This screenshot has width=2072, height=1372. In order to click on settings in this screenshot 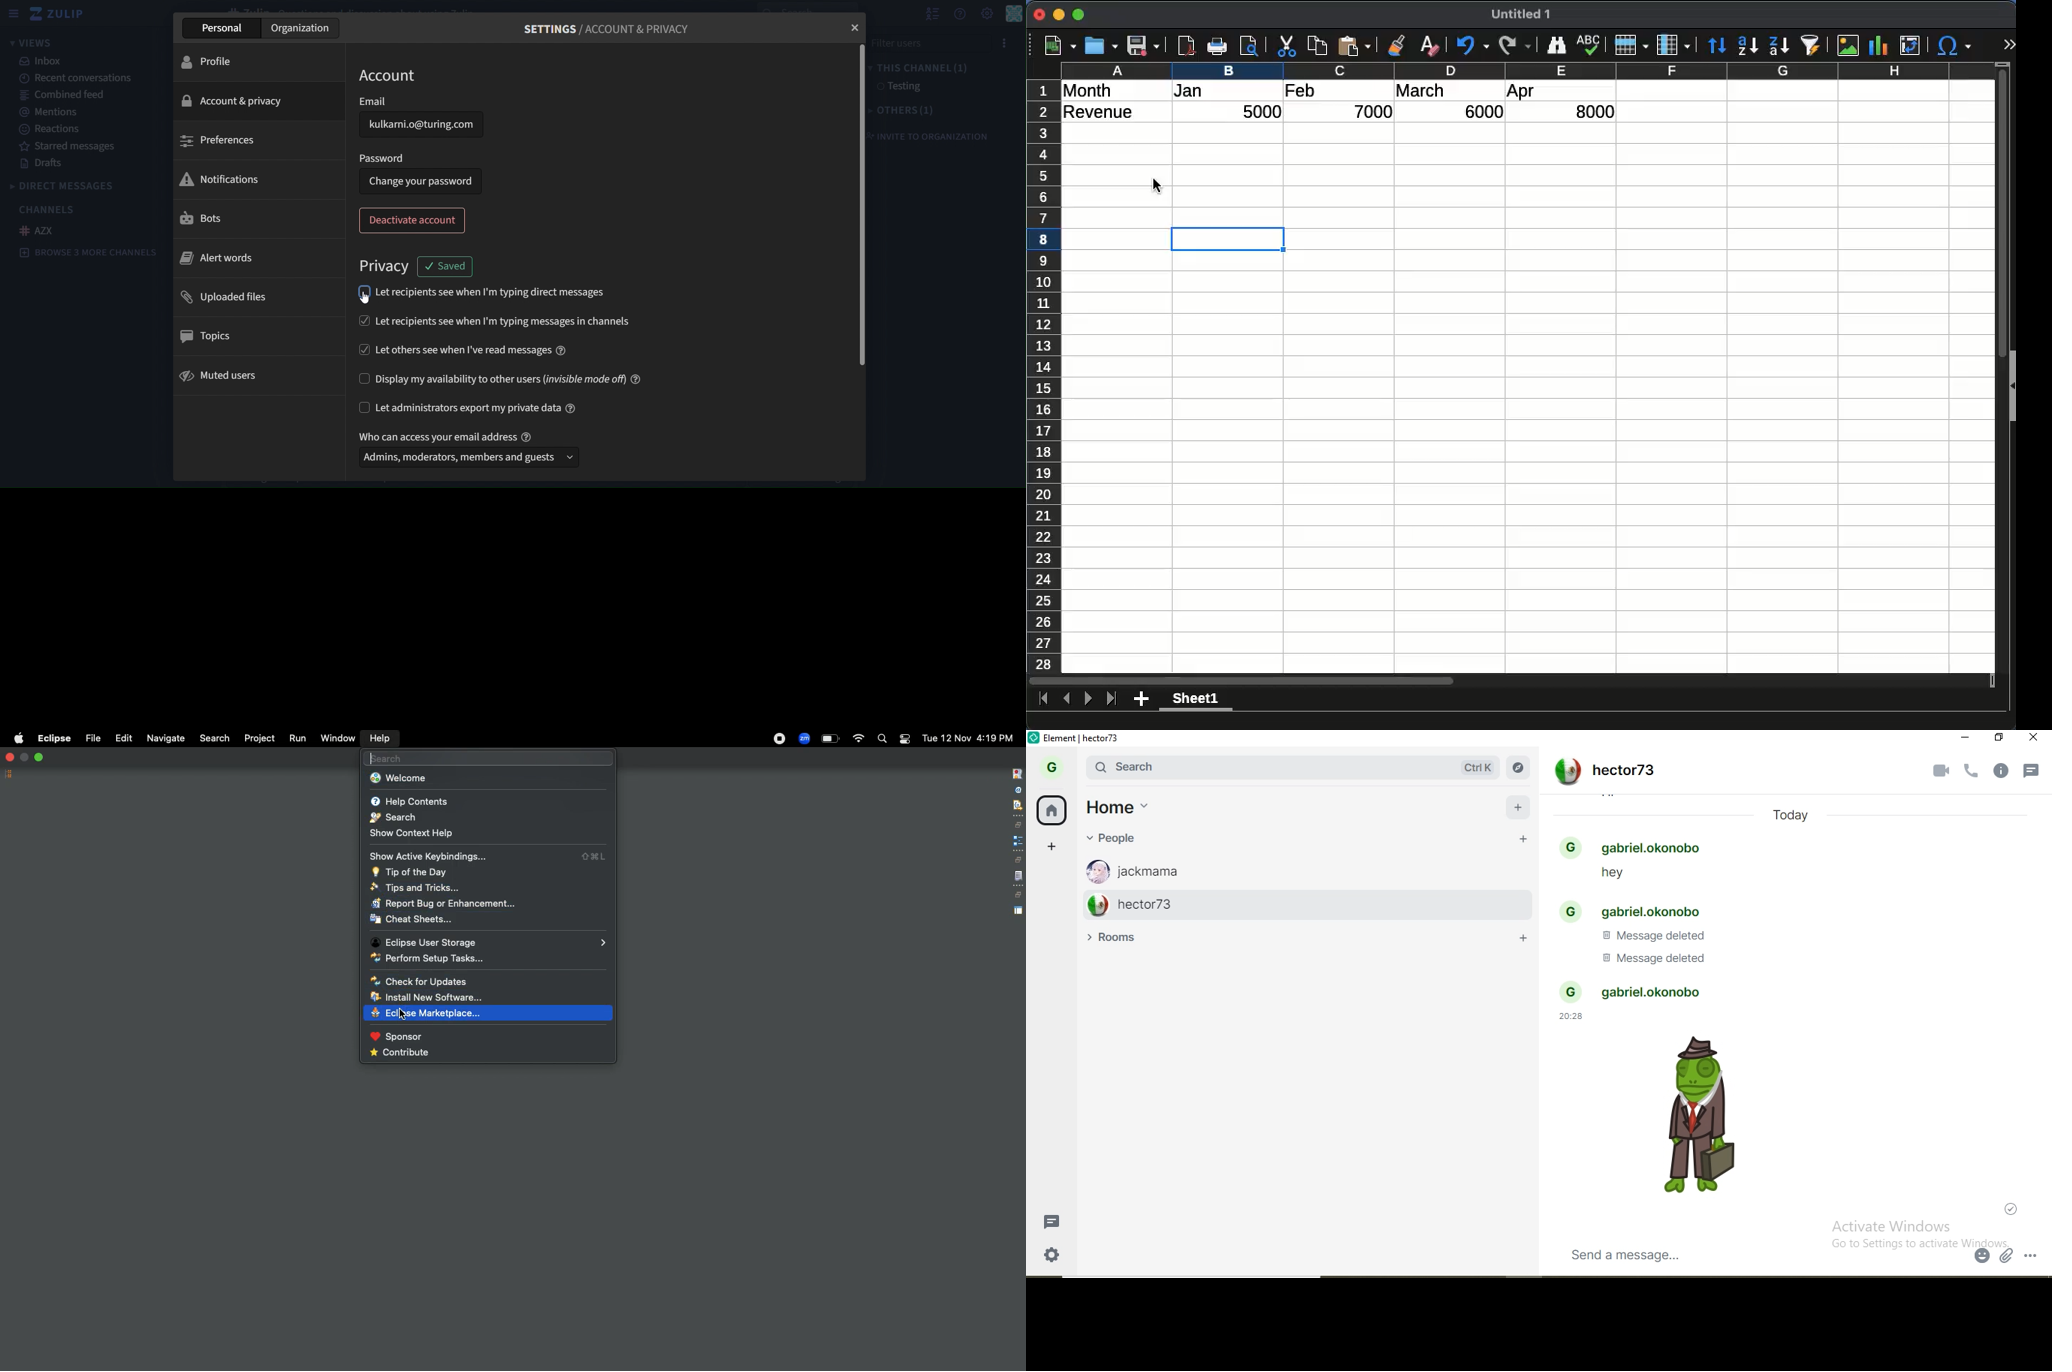, I will do `click(1061, 1259)`.